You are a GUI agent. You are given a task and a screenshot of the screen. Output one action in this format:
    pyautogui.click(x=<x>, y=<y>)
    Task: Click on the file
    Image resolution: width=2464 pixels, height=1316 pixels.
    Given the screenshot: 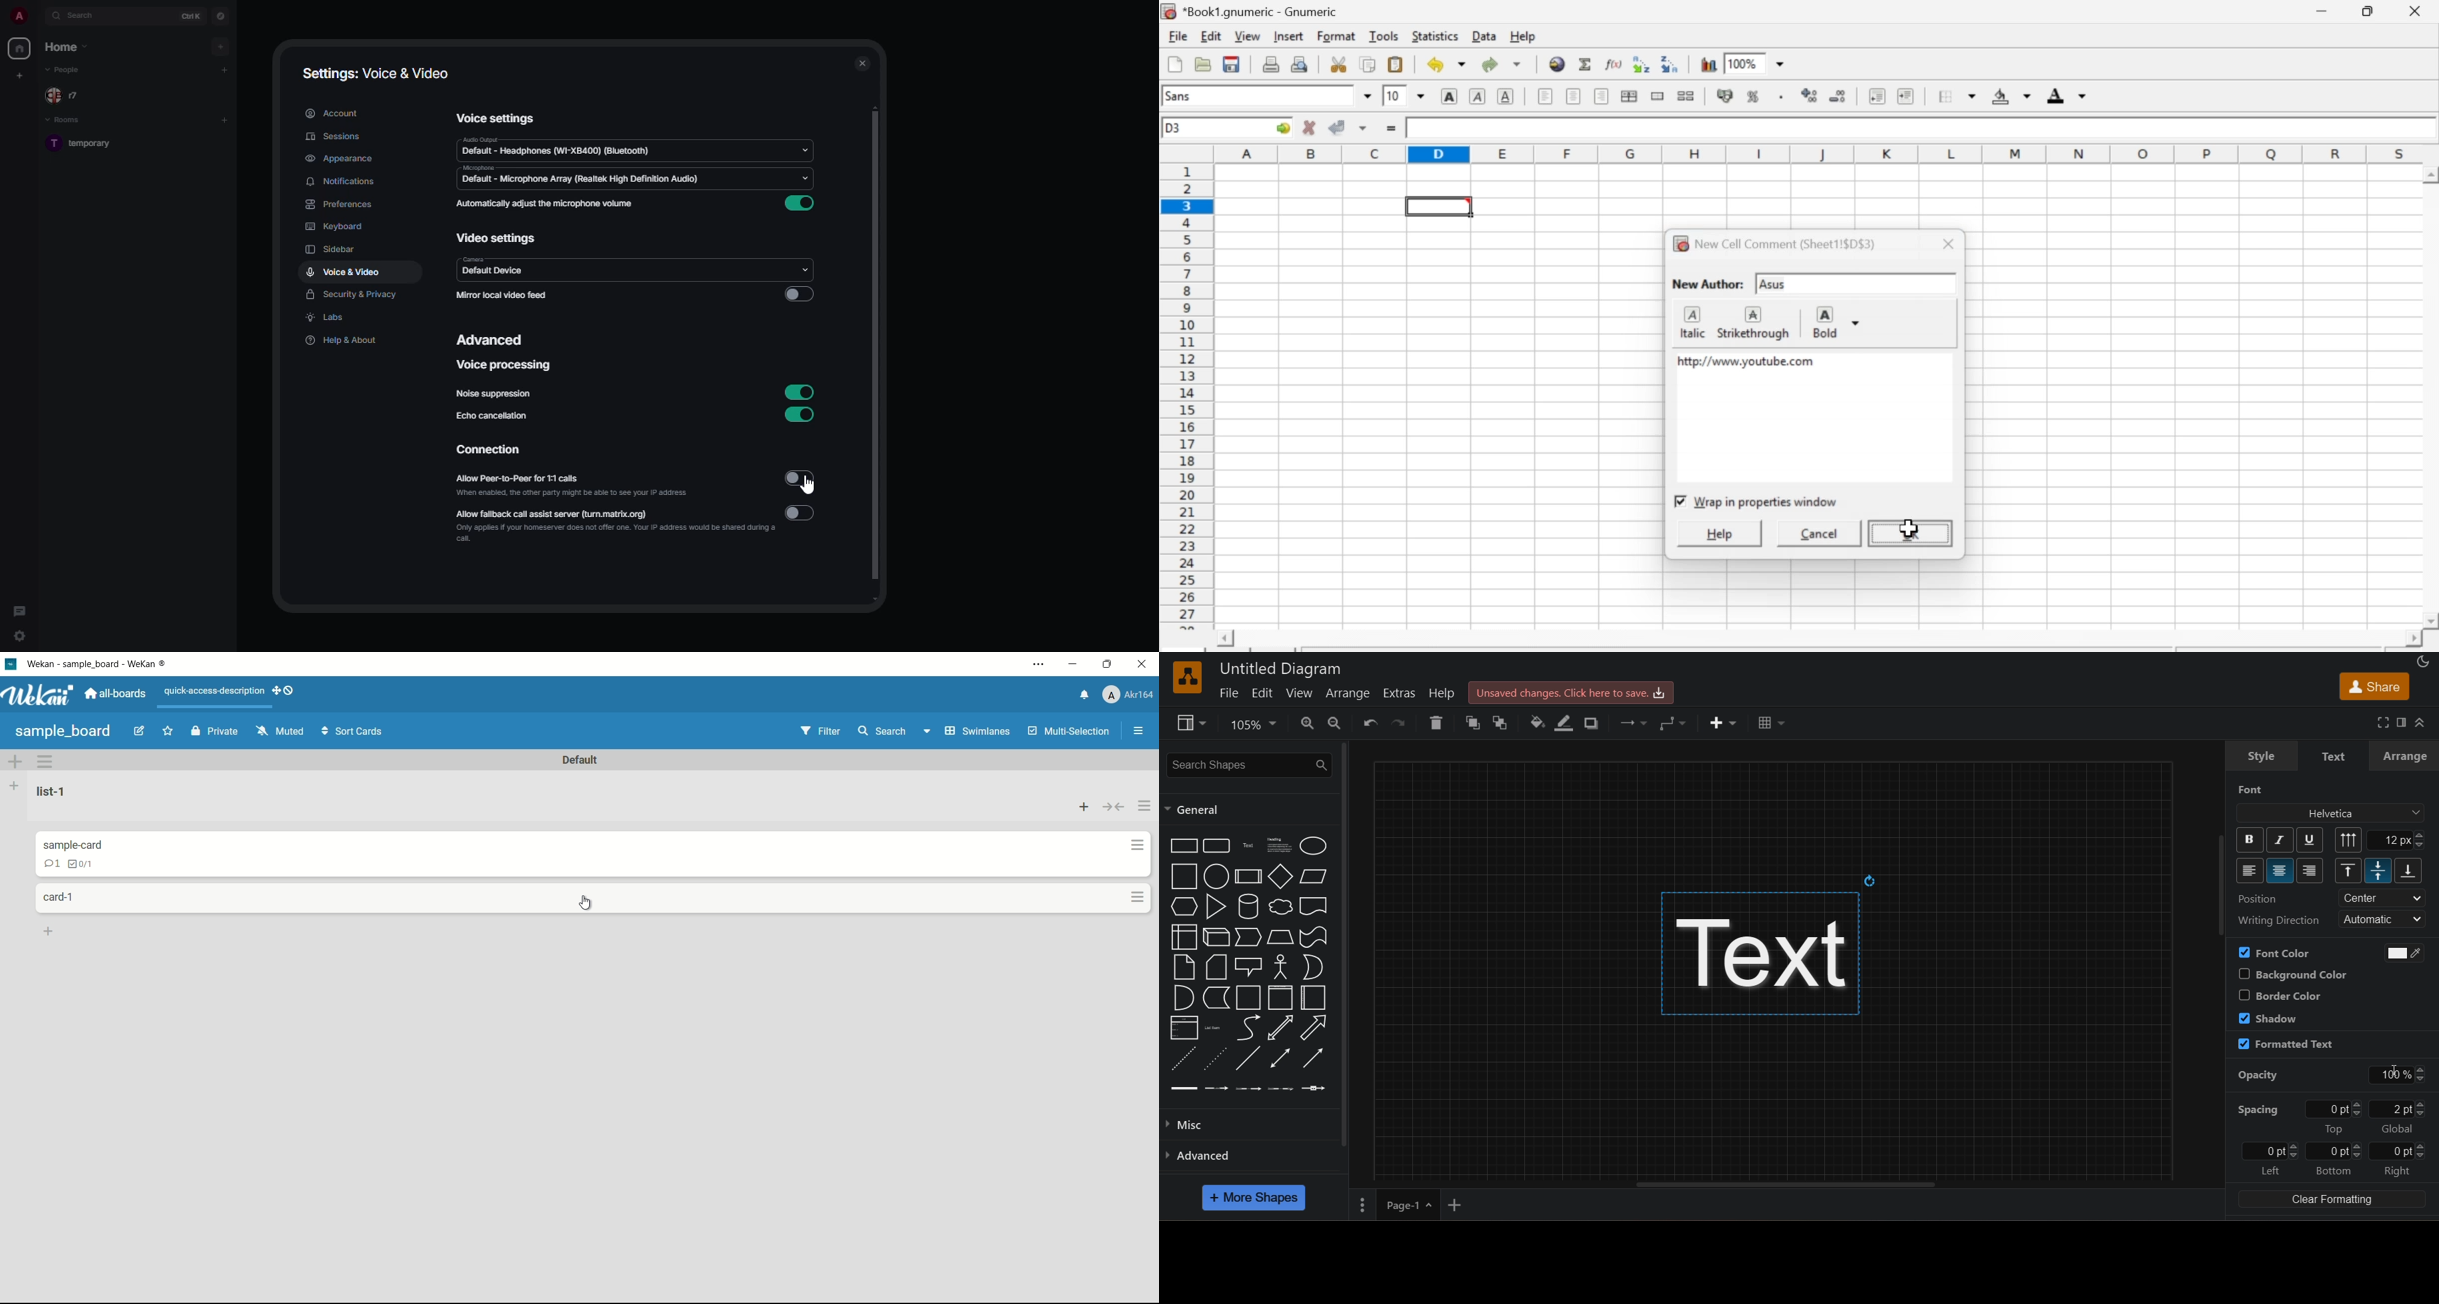 What is the action you would take?
    pyautogui.click(x=1228, y=692)
    